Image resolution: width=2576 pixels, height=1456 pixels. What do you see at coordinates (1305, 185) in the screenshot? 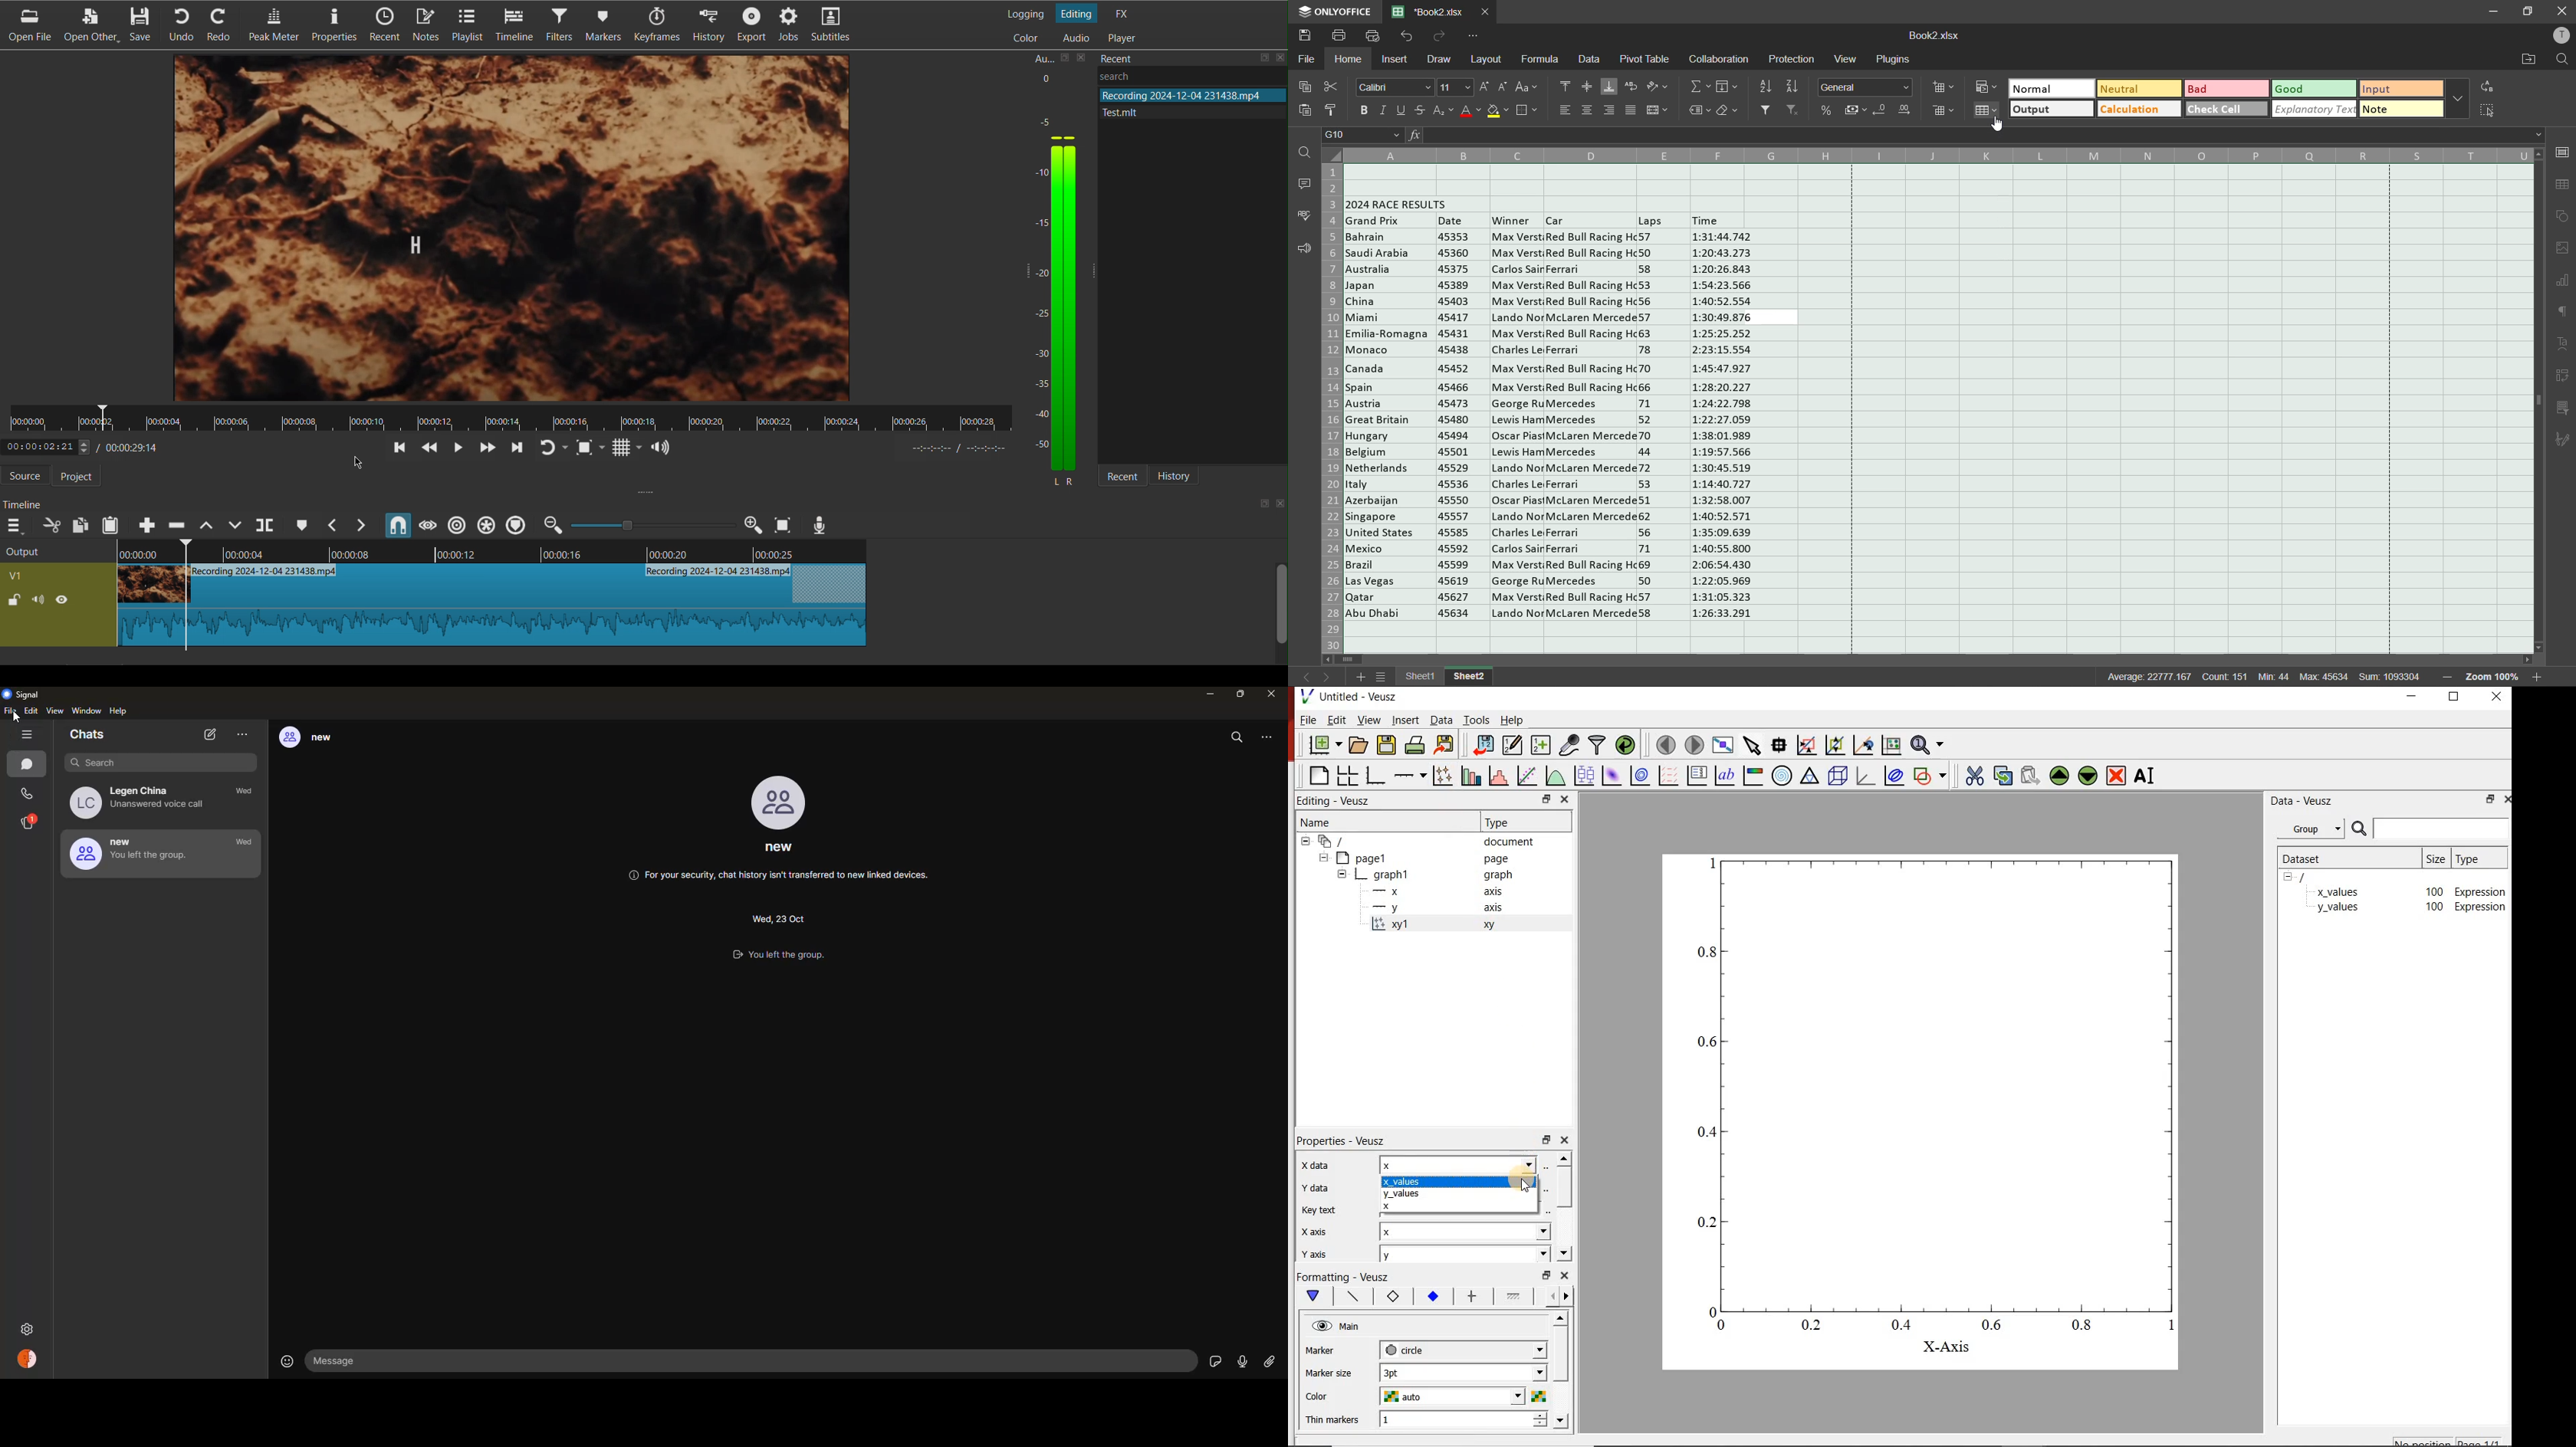
I see `comments` at bounding box center [1305, 185].